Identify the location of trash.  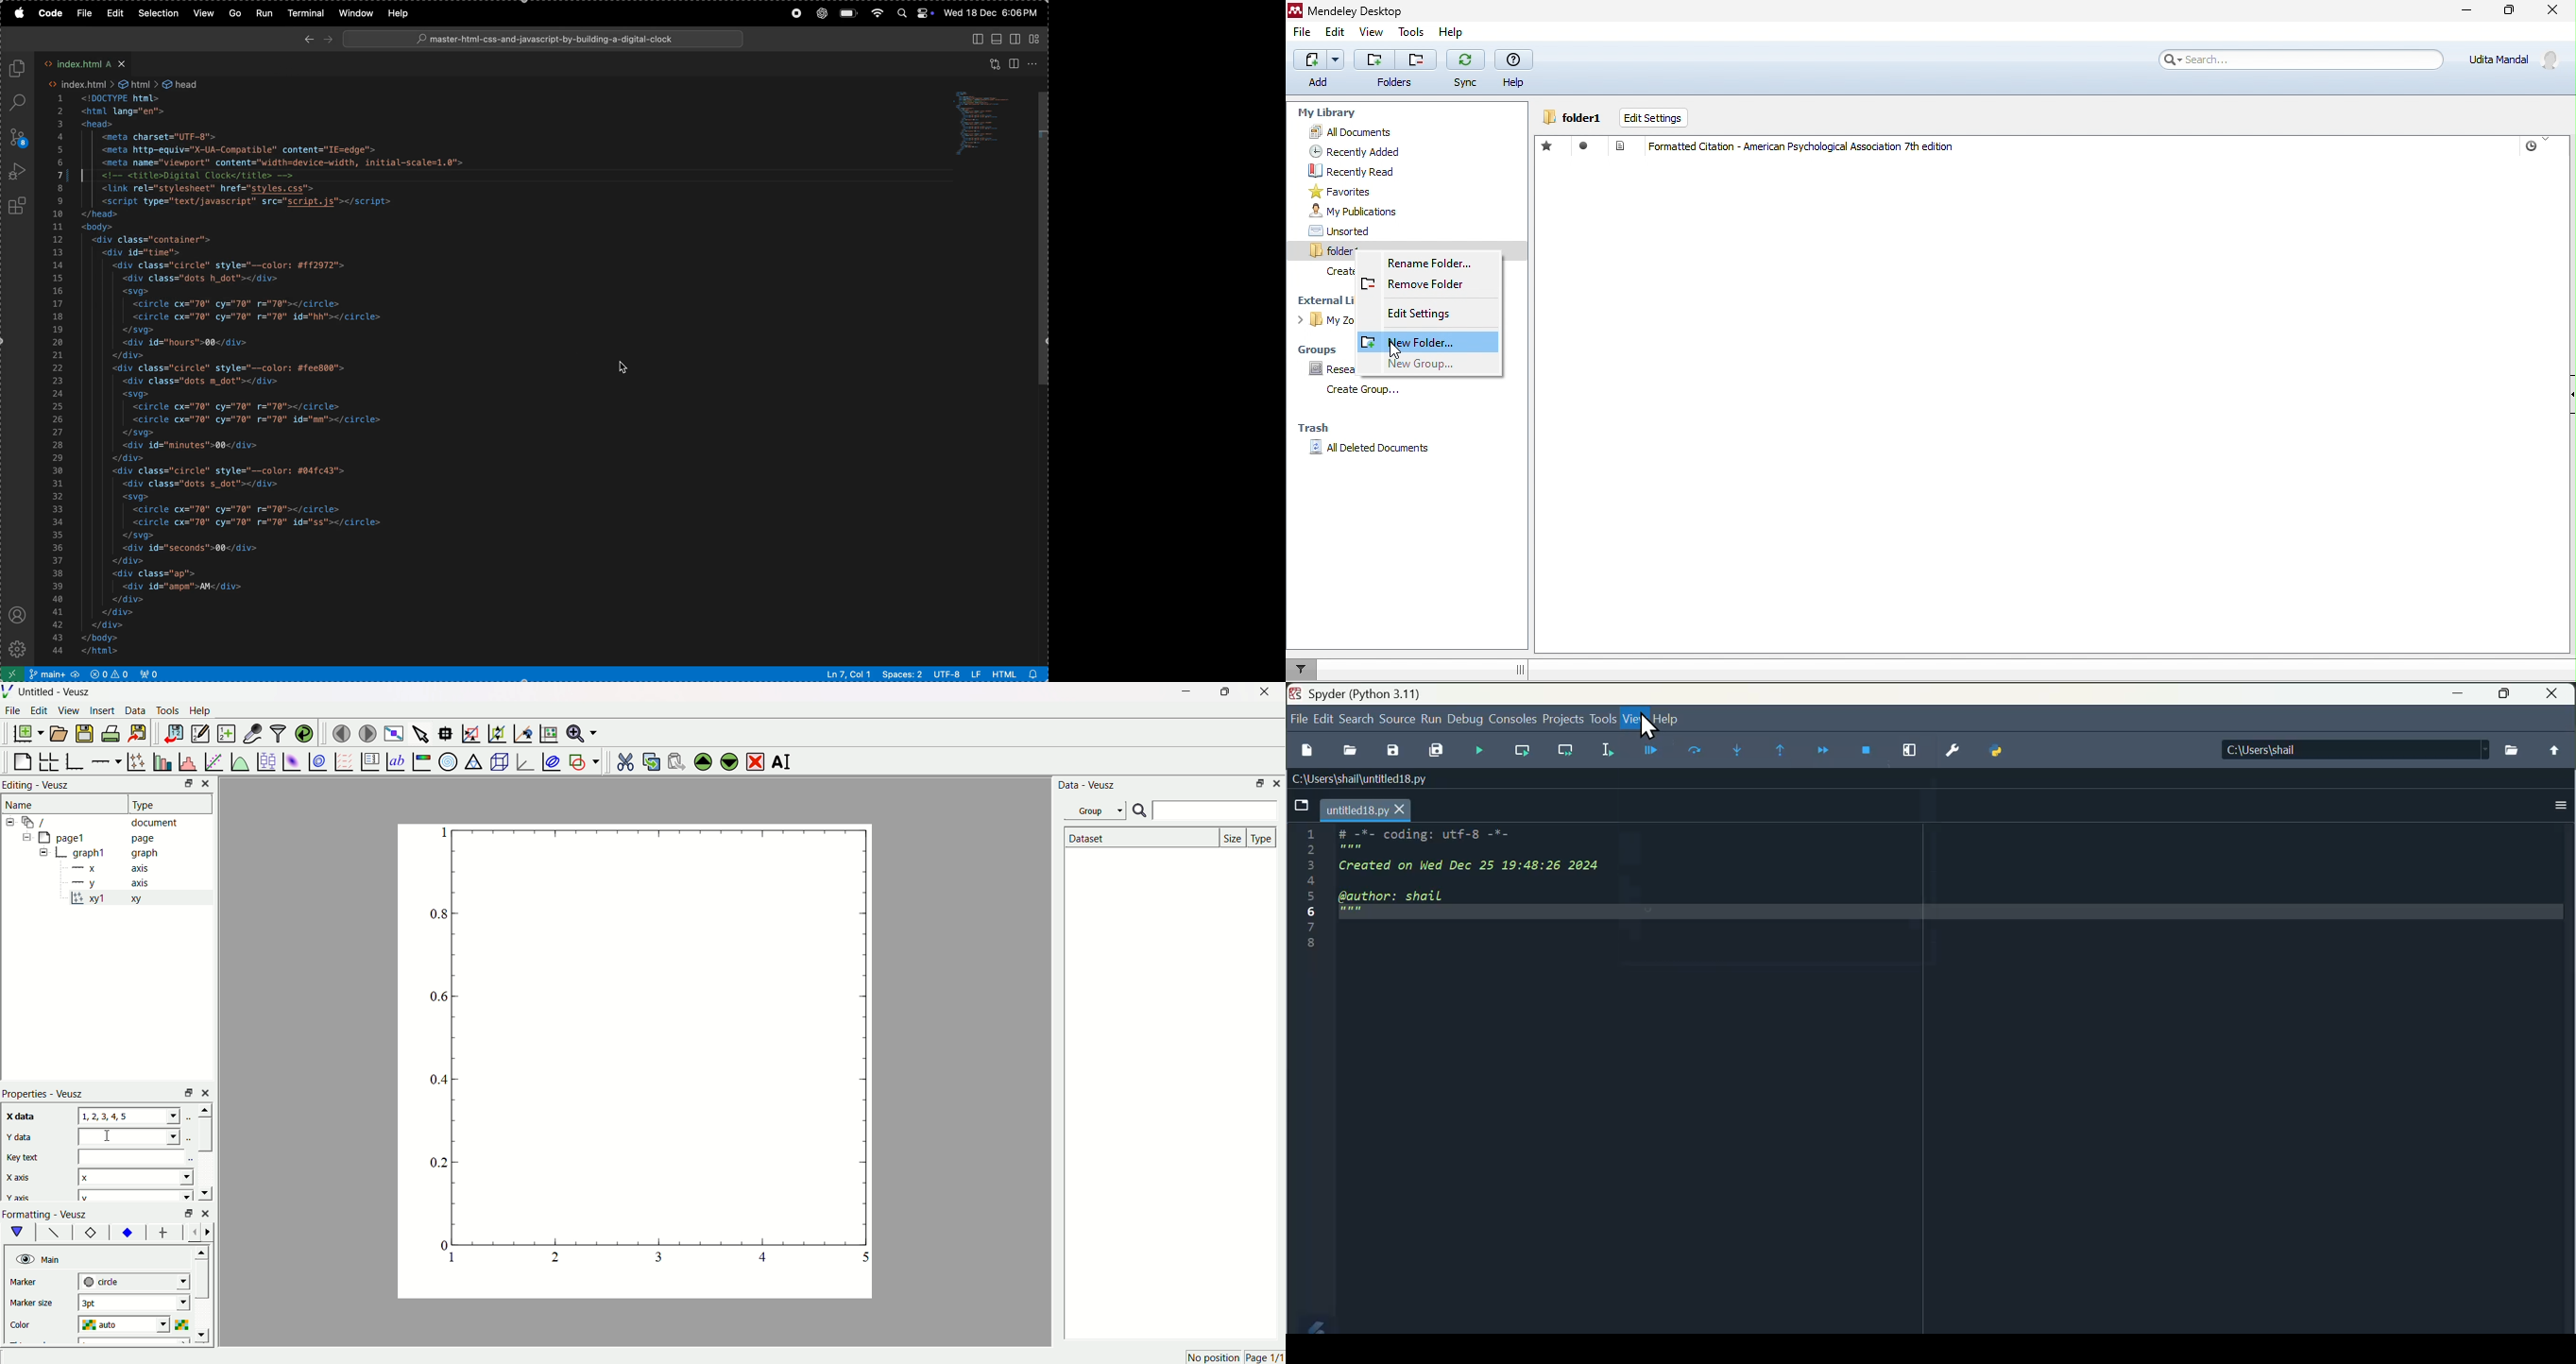
(1315, 428).